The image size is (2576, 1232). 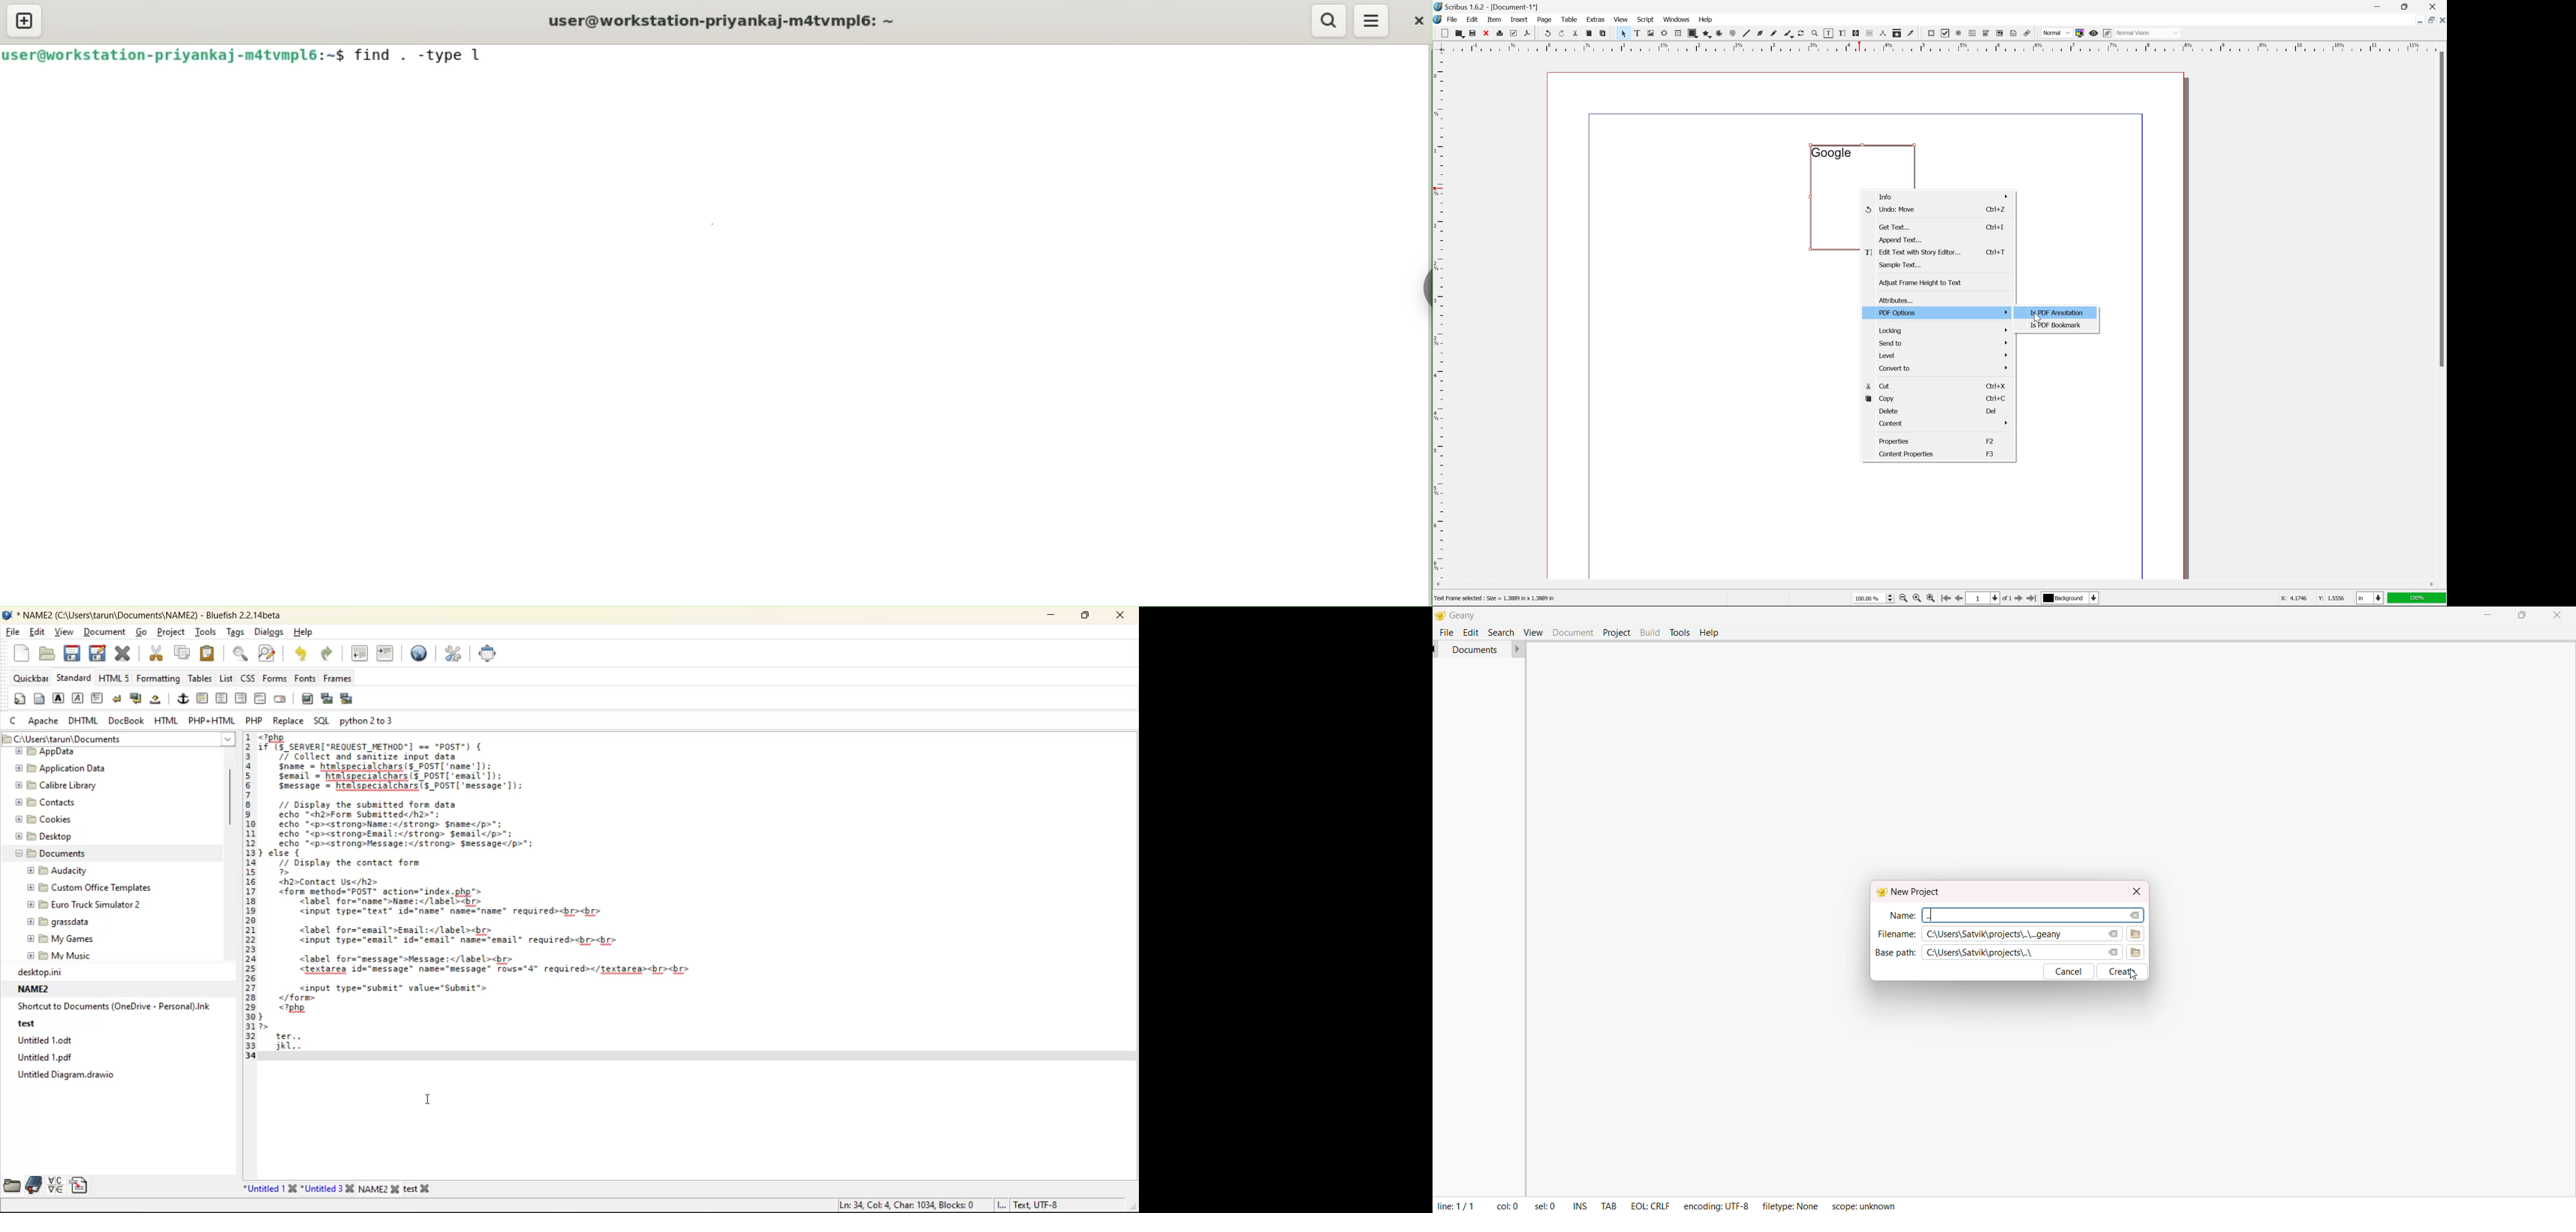 I want to click on help, so click(x=1705, y=20).